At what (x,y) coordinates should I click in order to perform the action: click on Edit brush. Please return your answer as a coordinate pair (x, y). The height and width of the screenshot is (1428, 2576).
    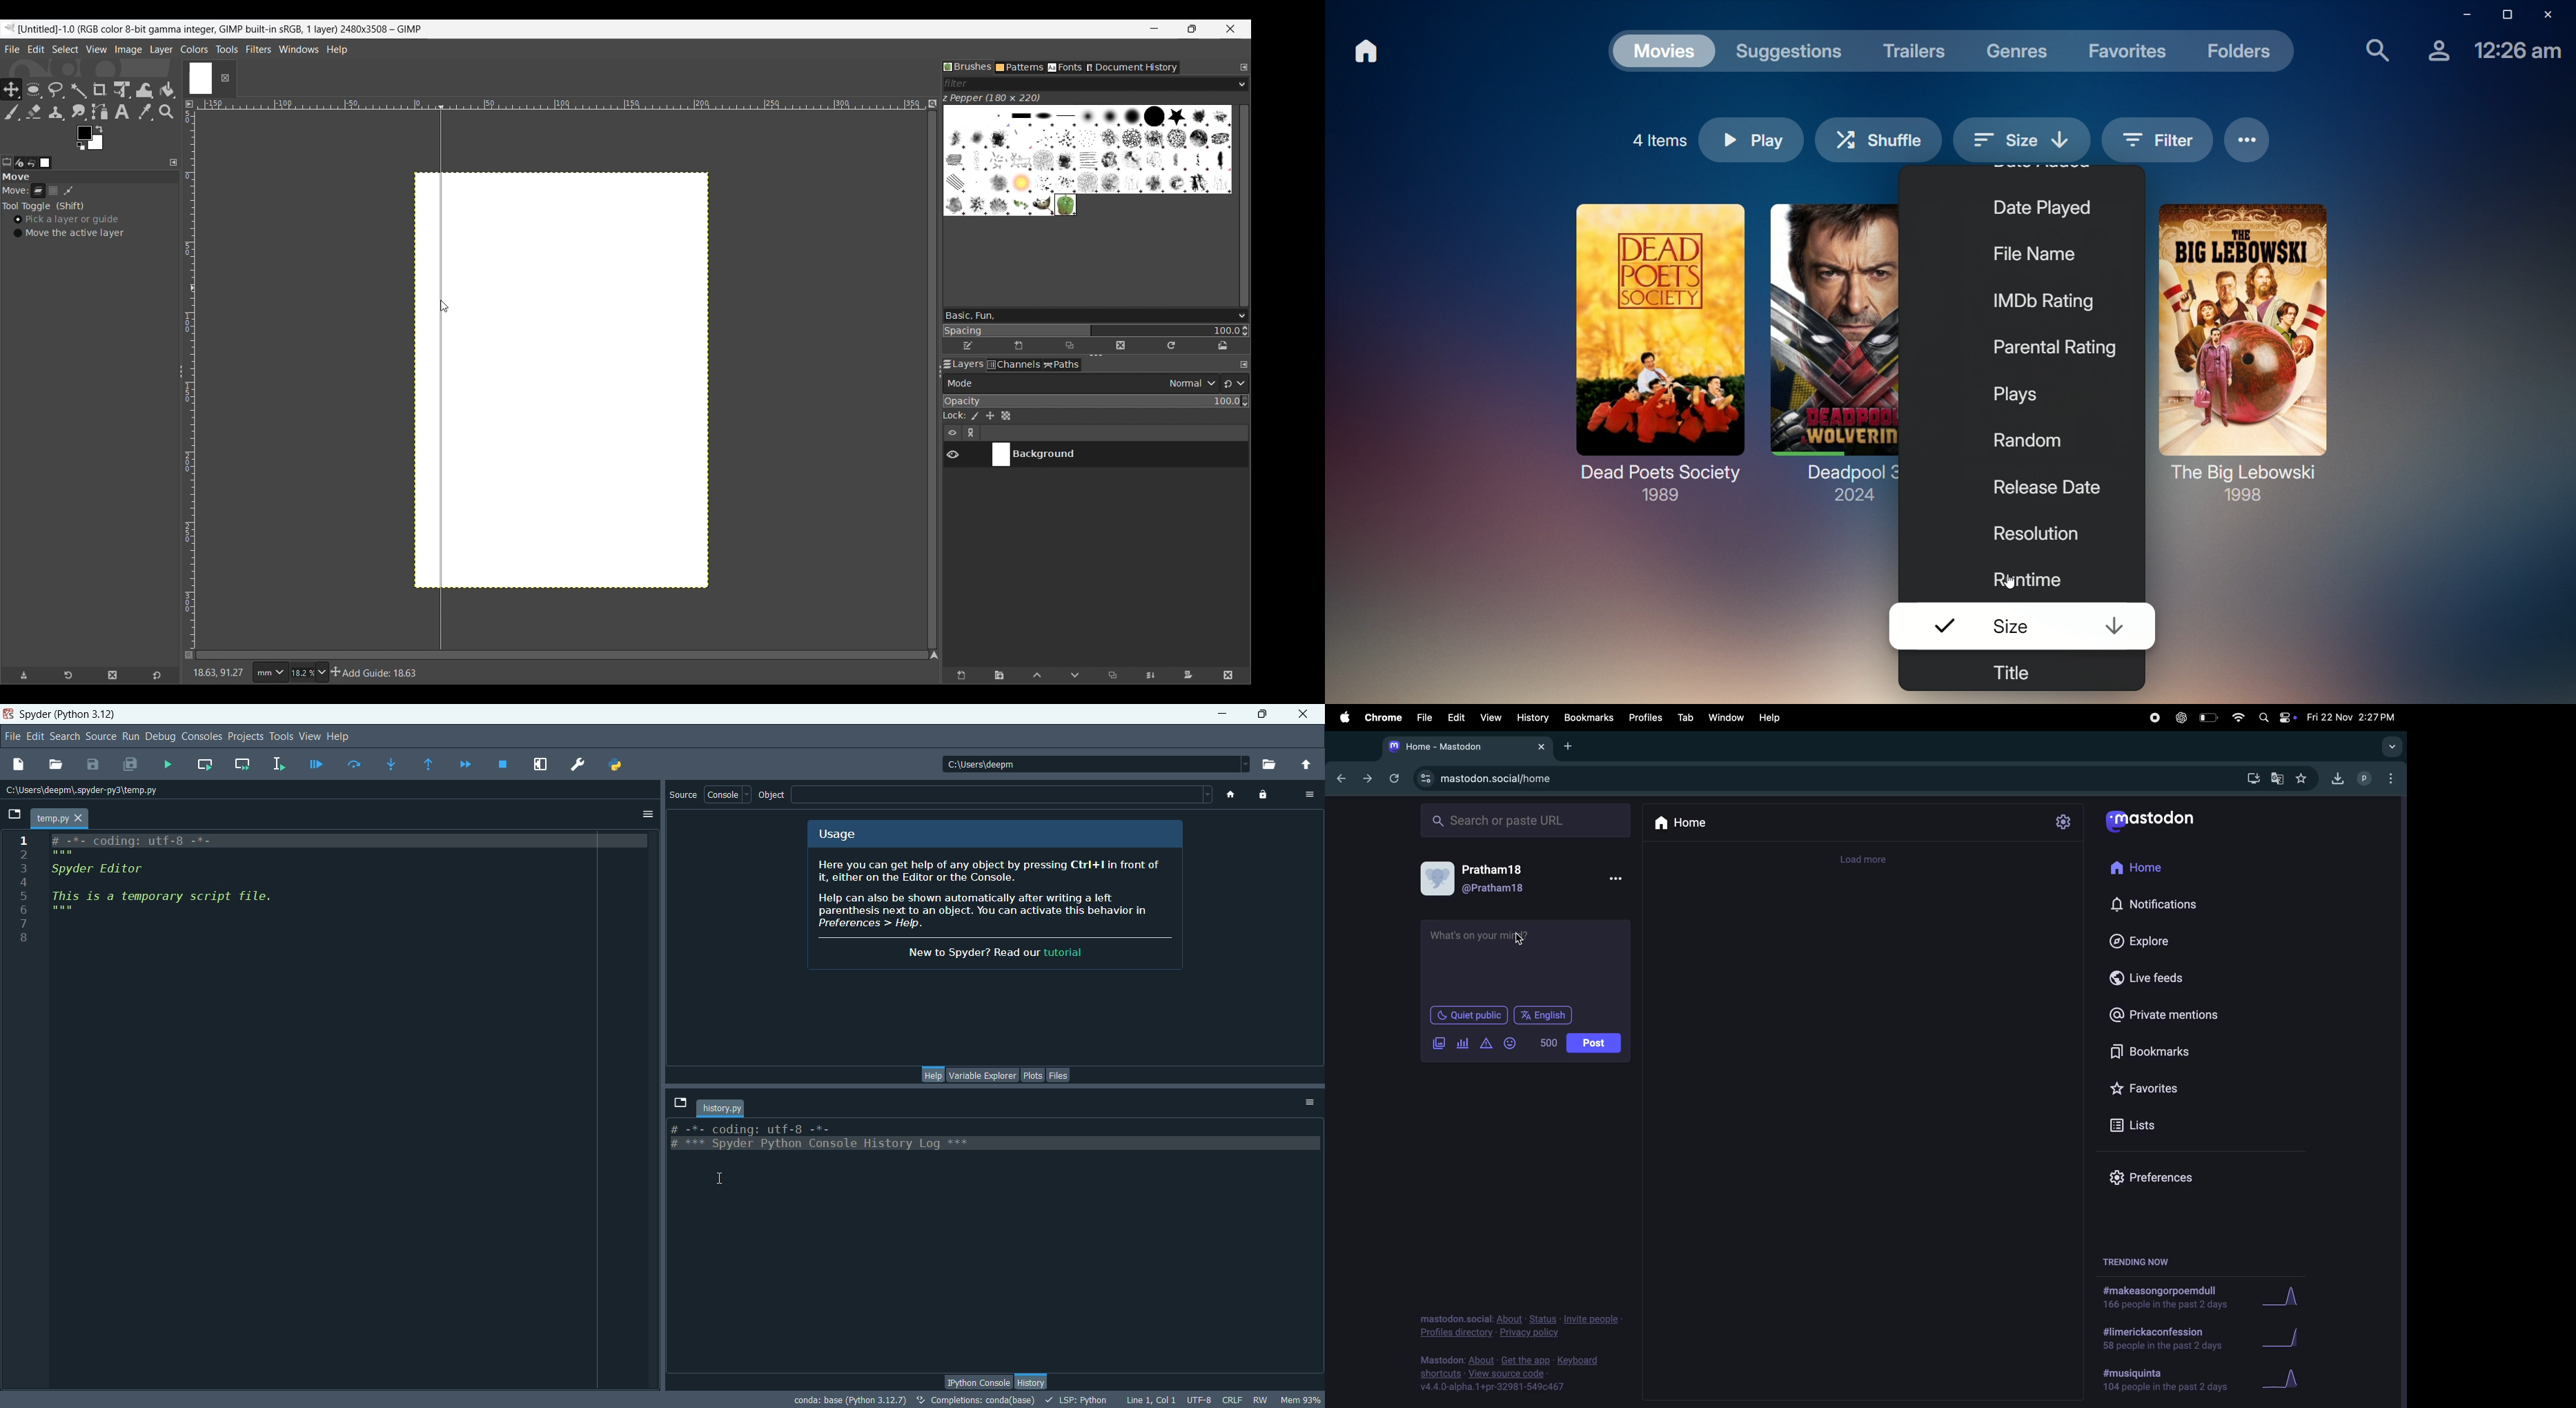
    Looking at the image, I should click on (968, 344).